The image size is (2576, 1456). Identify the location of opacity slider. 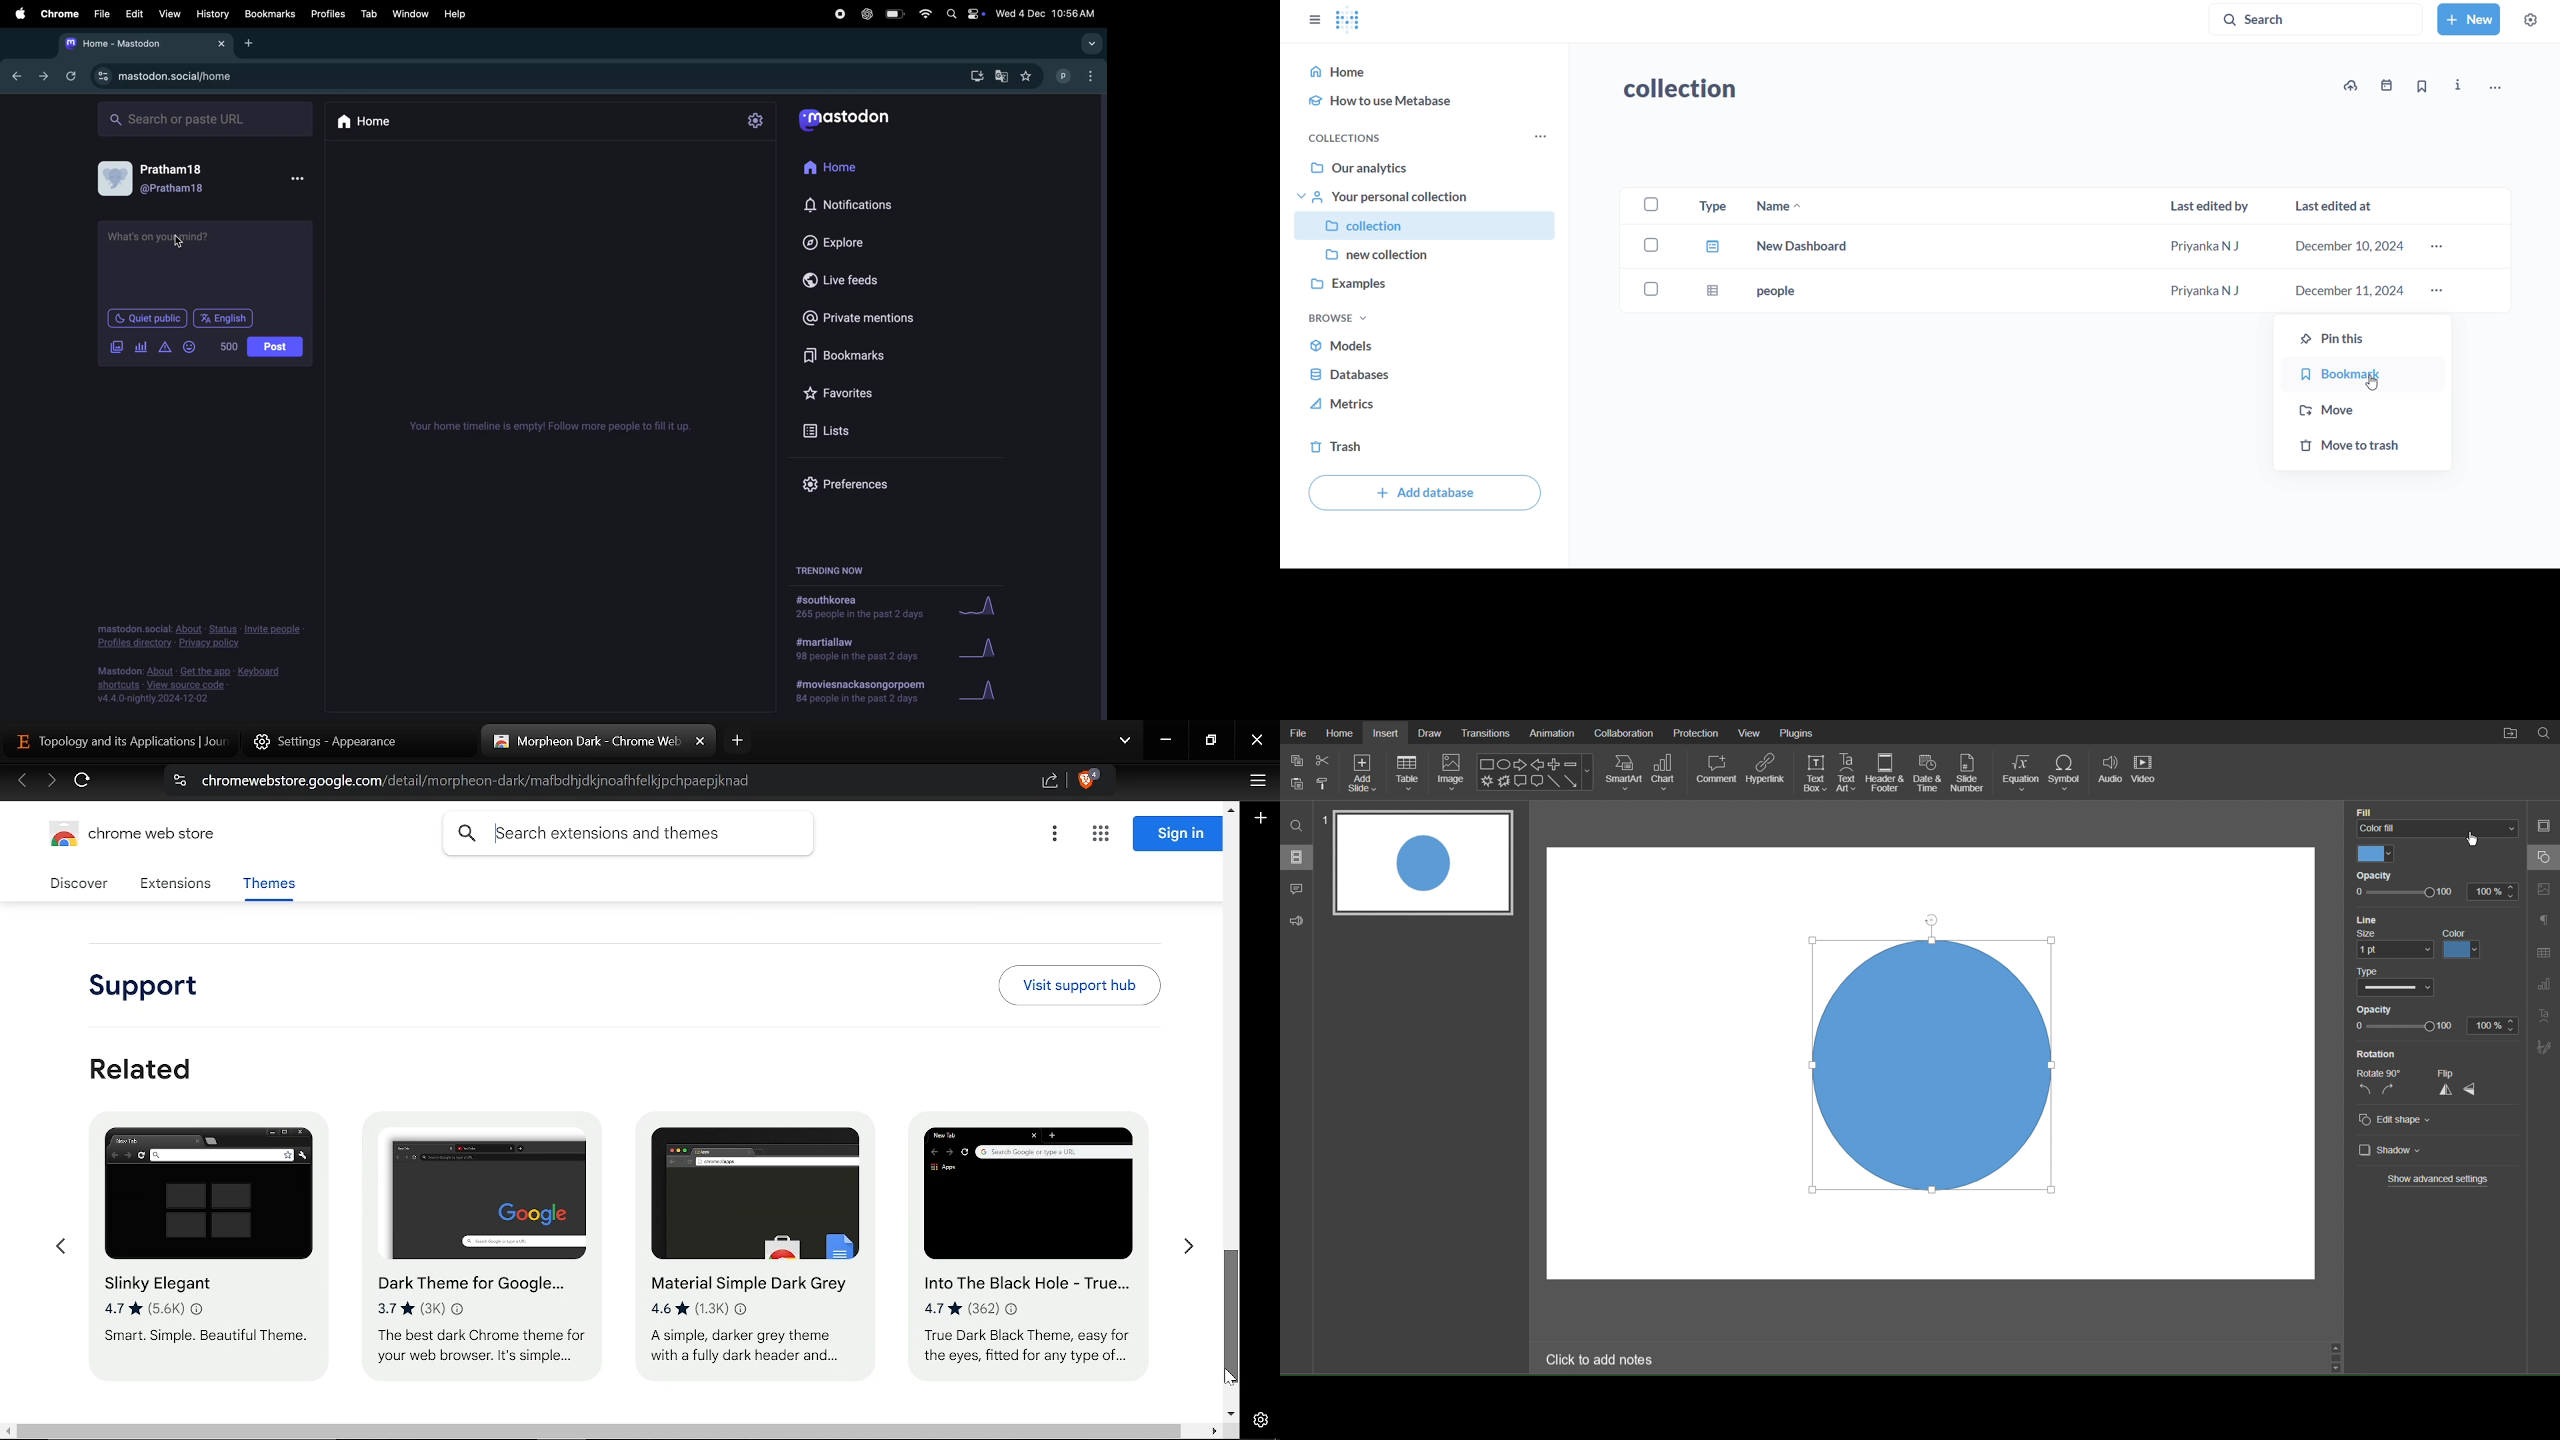
(2403, 1026).